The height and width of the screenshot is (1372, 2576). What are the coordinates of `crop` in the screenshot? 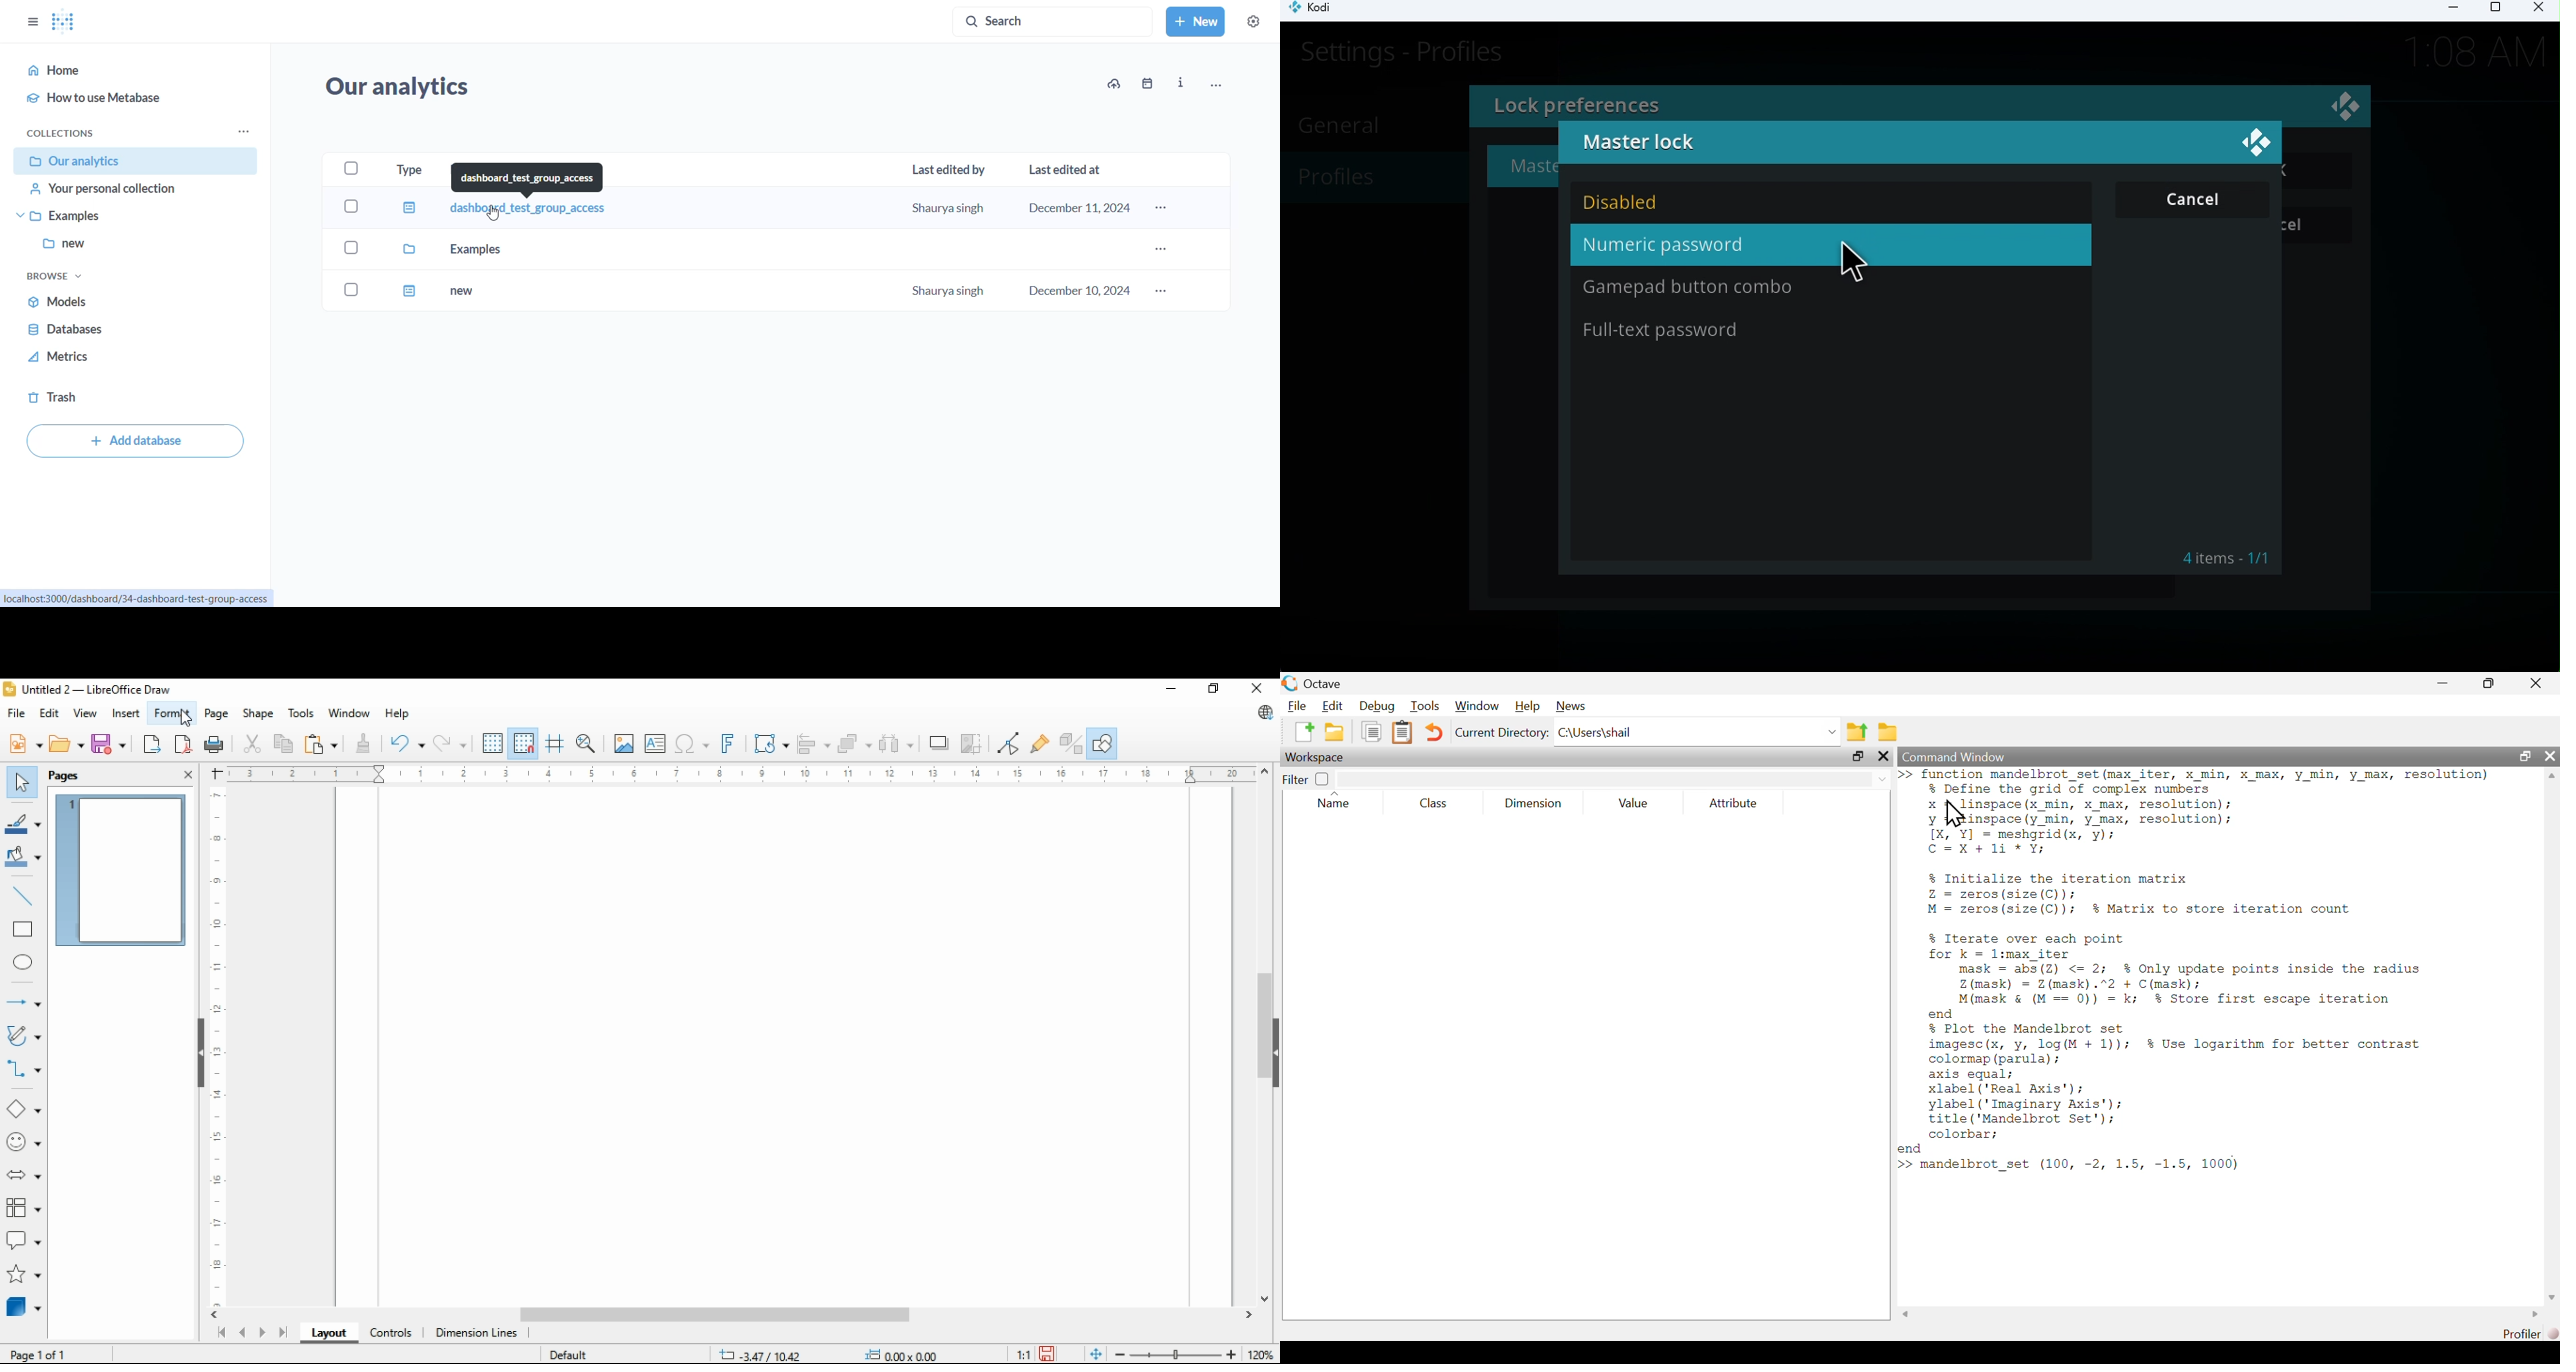 It's located at (974, 743).